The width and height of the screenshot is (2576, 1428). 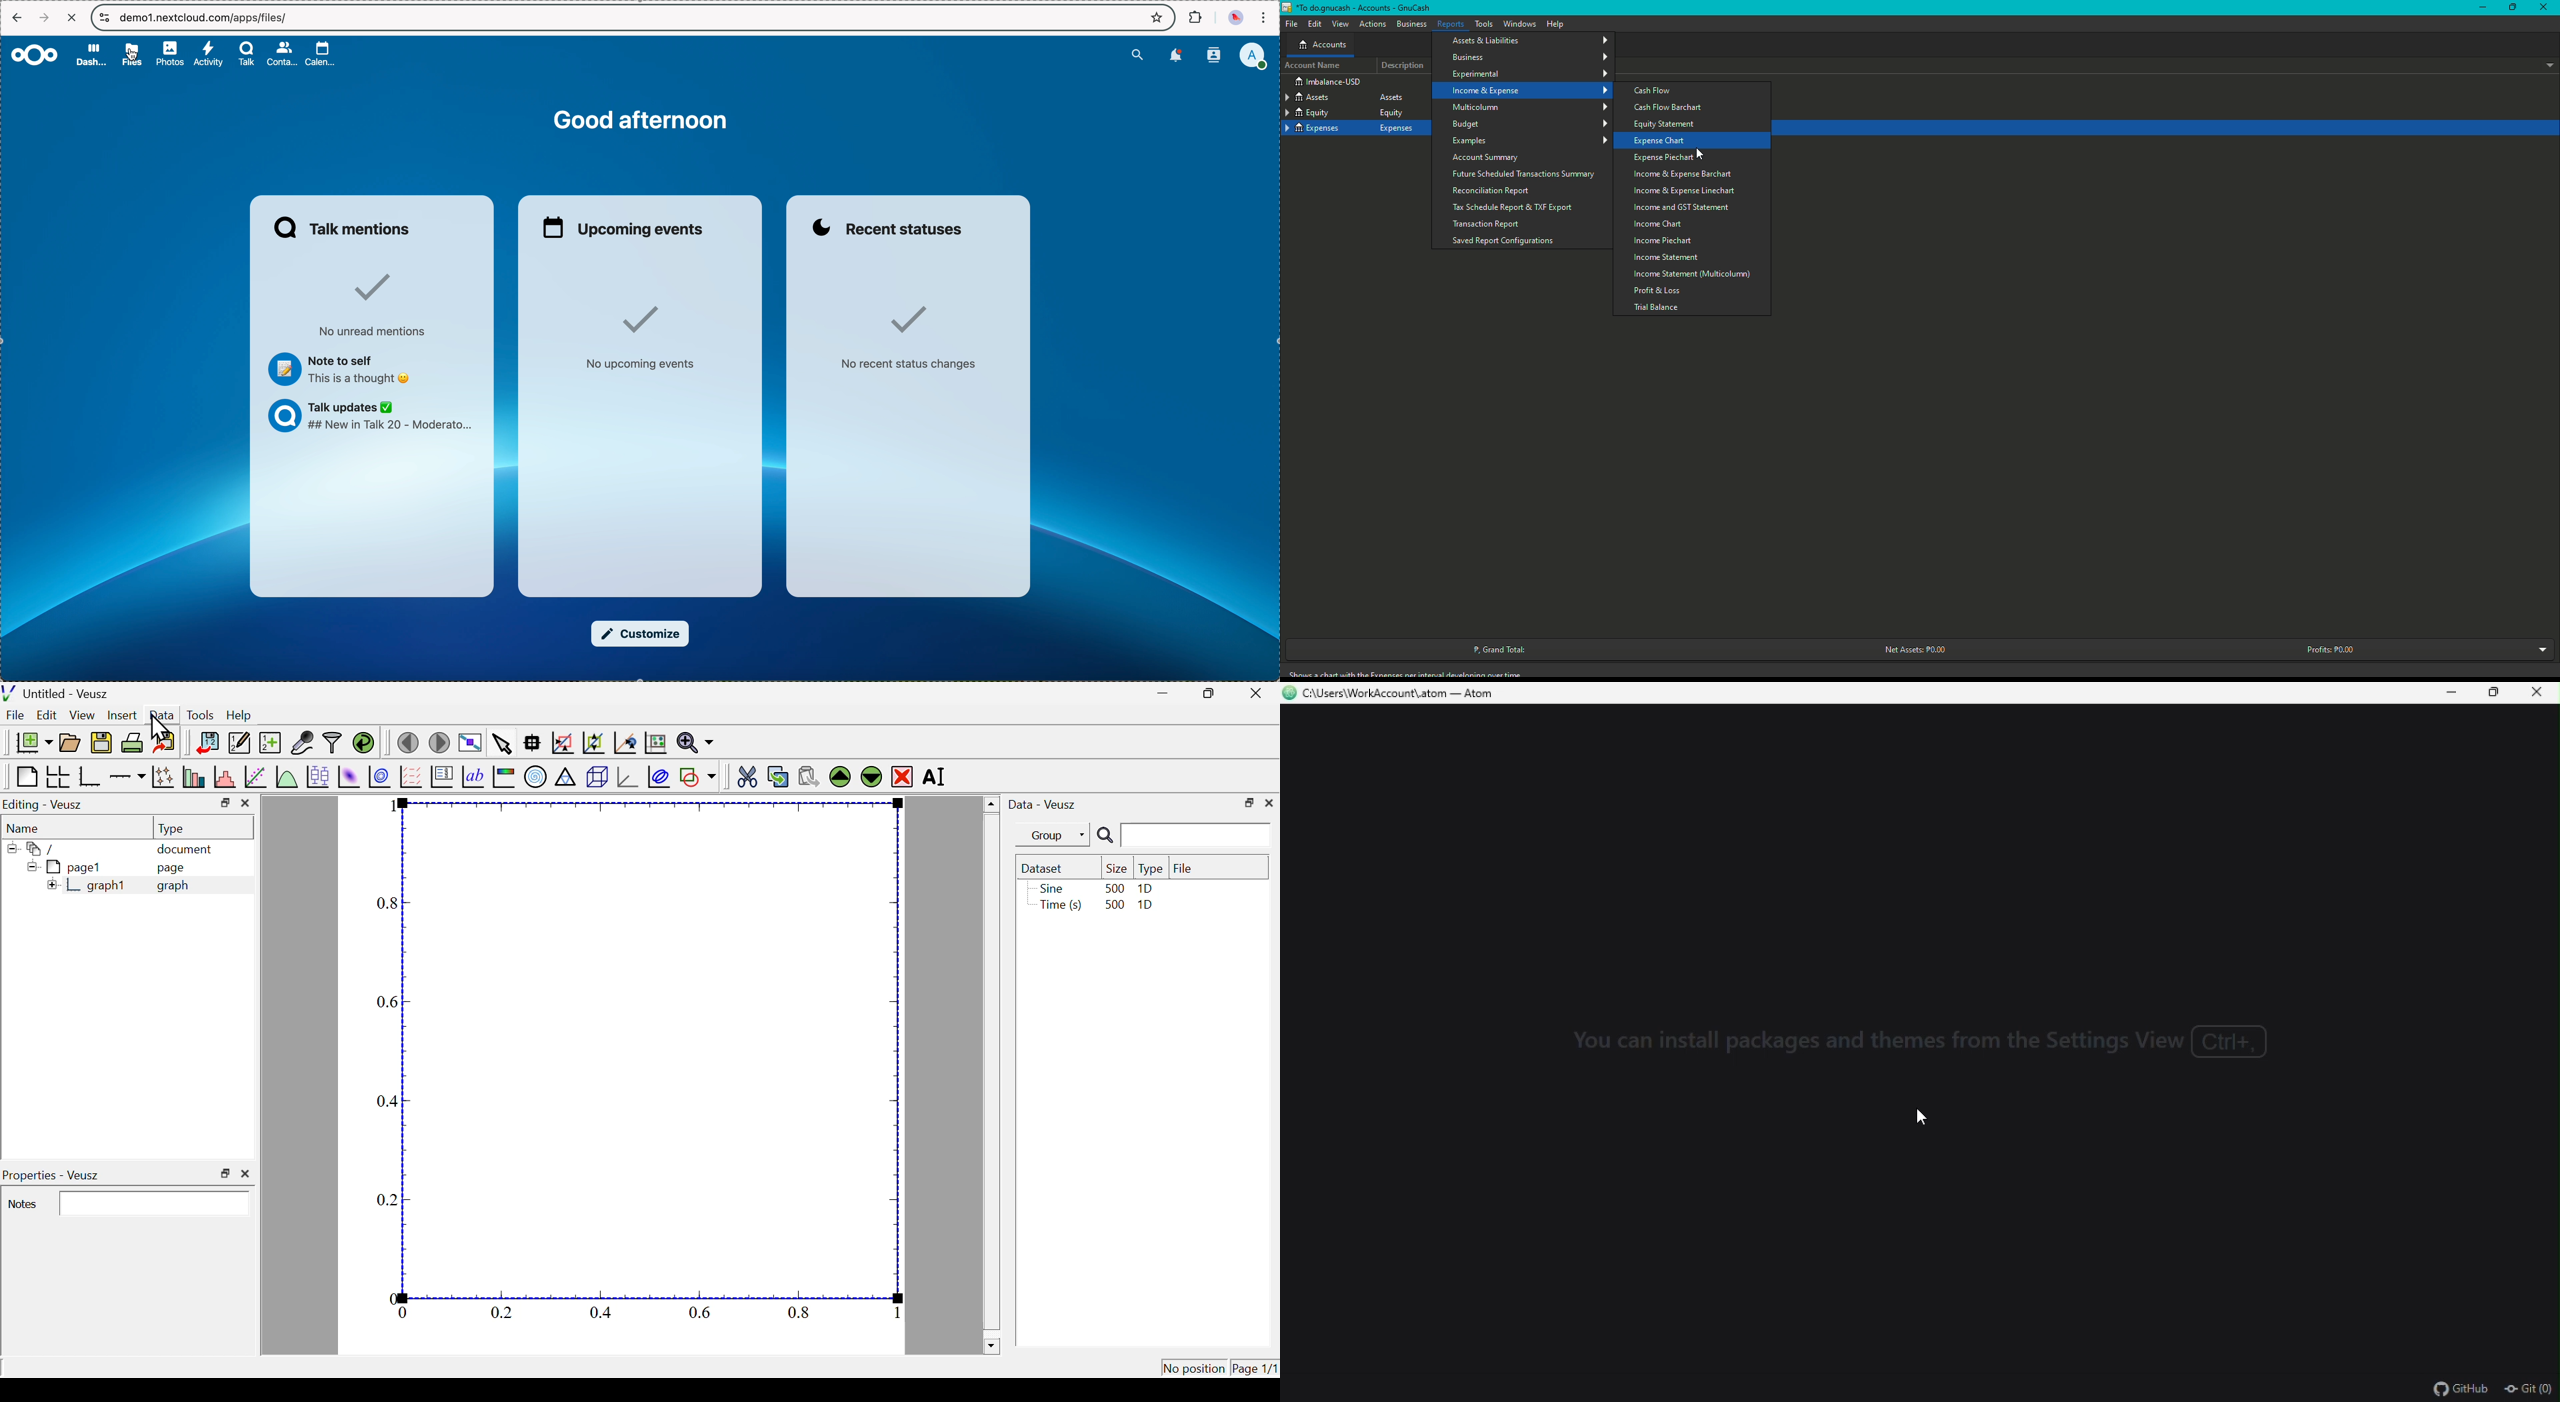 I want to click on Examples, so click(x=1530, y=141).